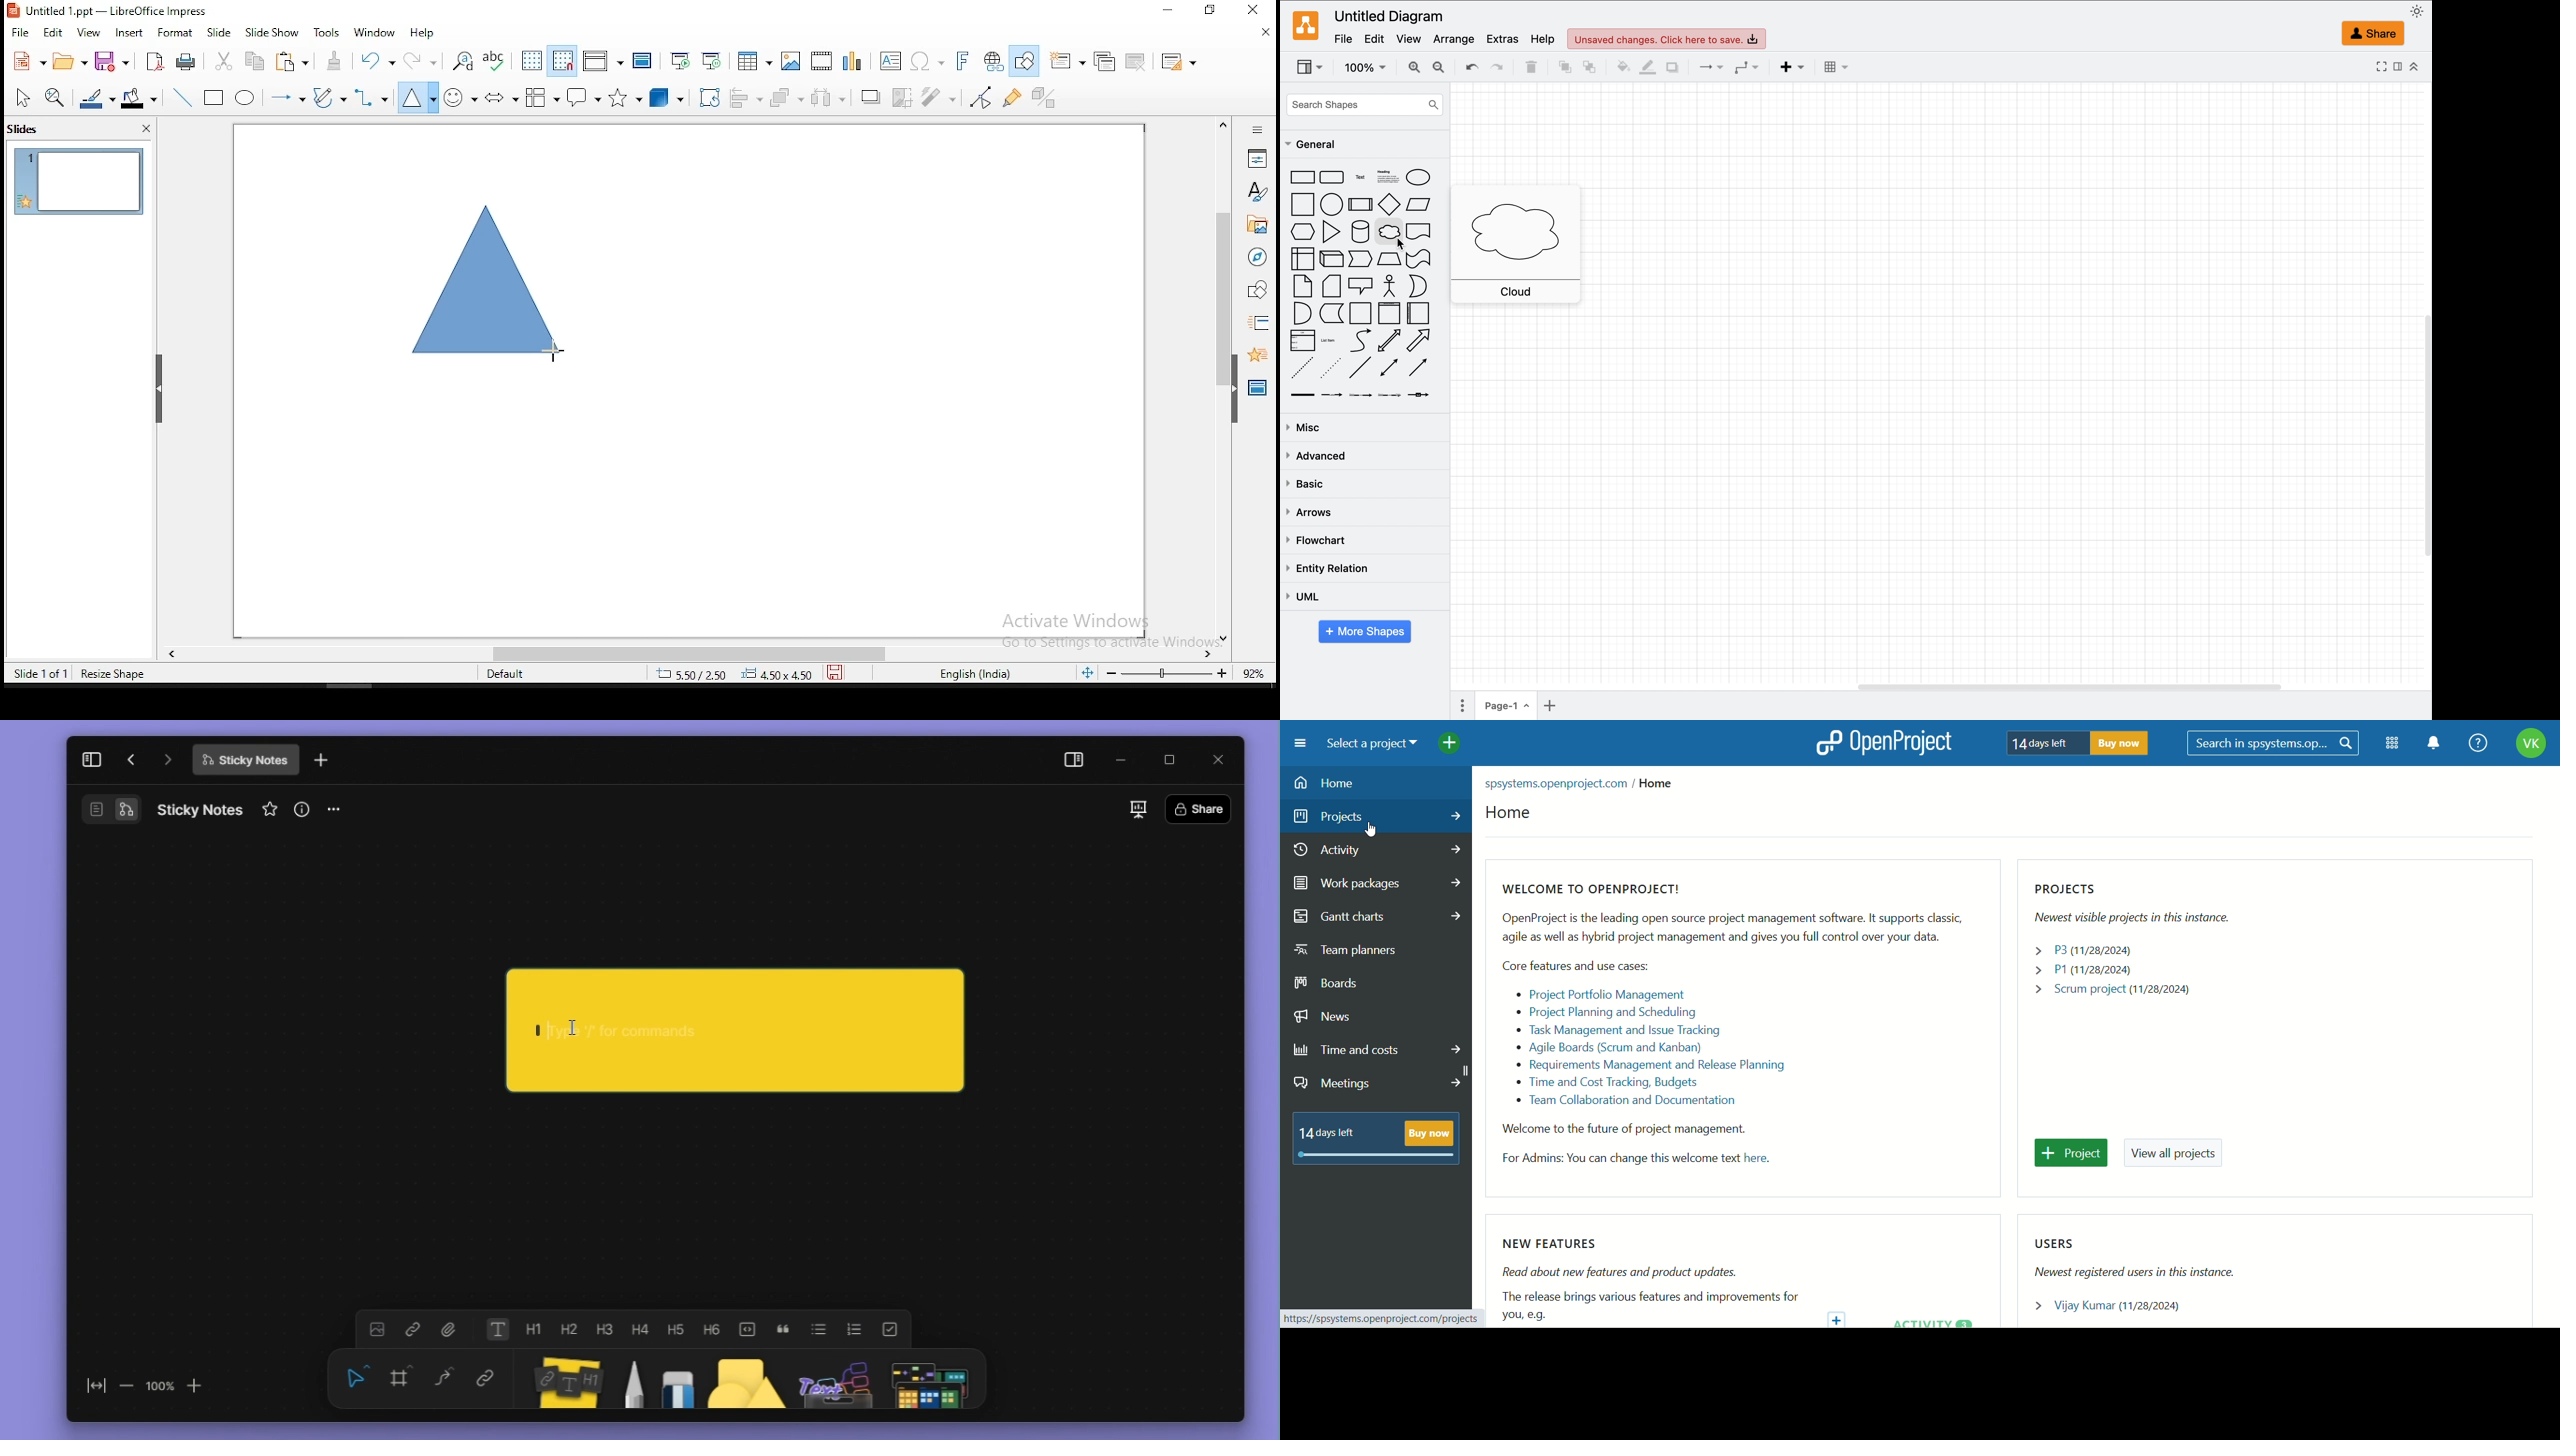 This screenshot has height=1456, width=2576. What do you see at coordinates (713, 61) in the screenshot?
I see `start from current slide` at bounding box center [713, 61].